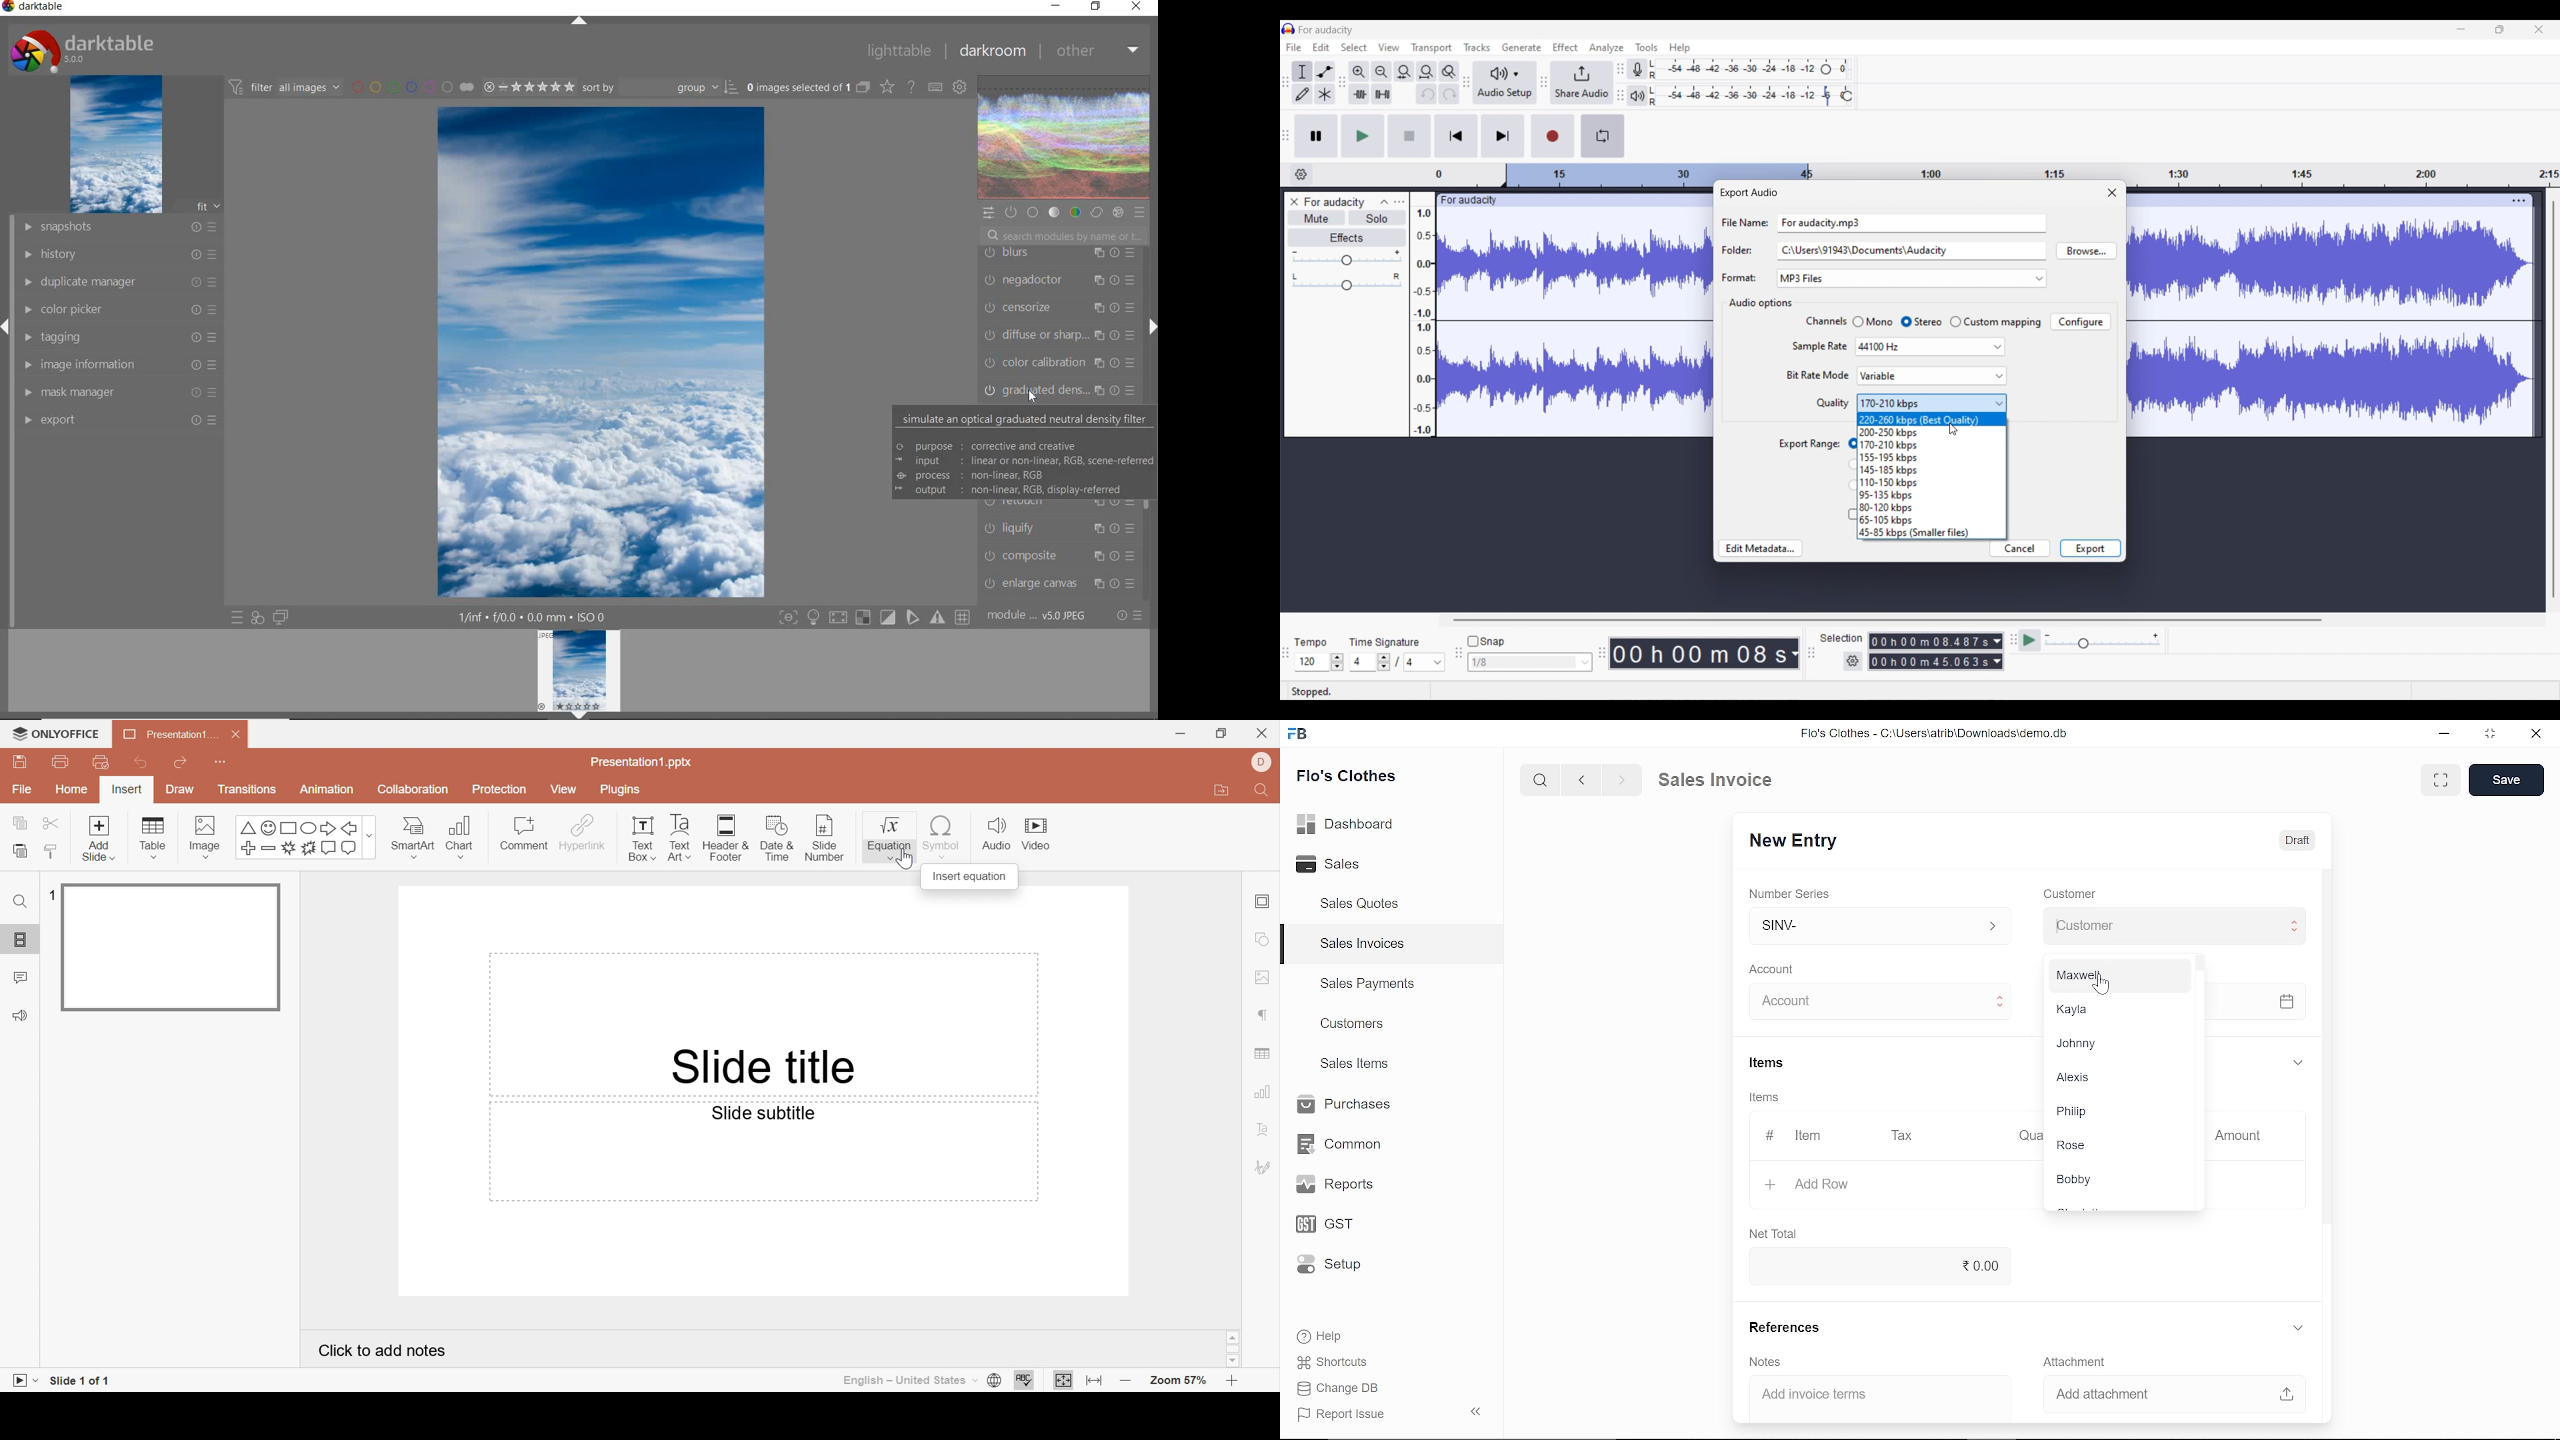 This screenshot has width=2576, height=1456. Describe the element at coordinates (55, 735) in the screenshot. I see `ONLYOFFICE` at that location.